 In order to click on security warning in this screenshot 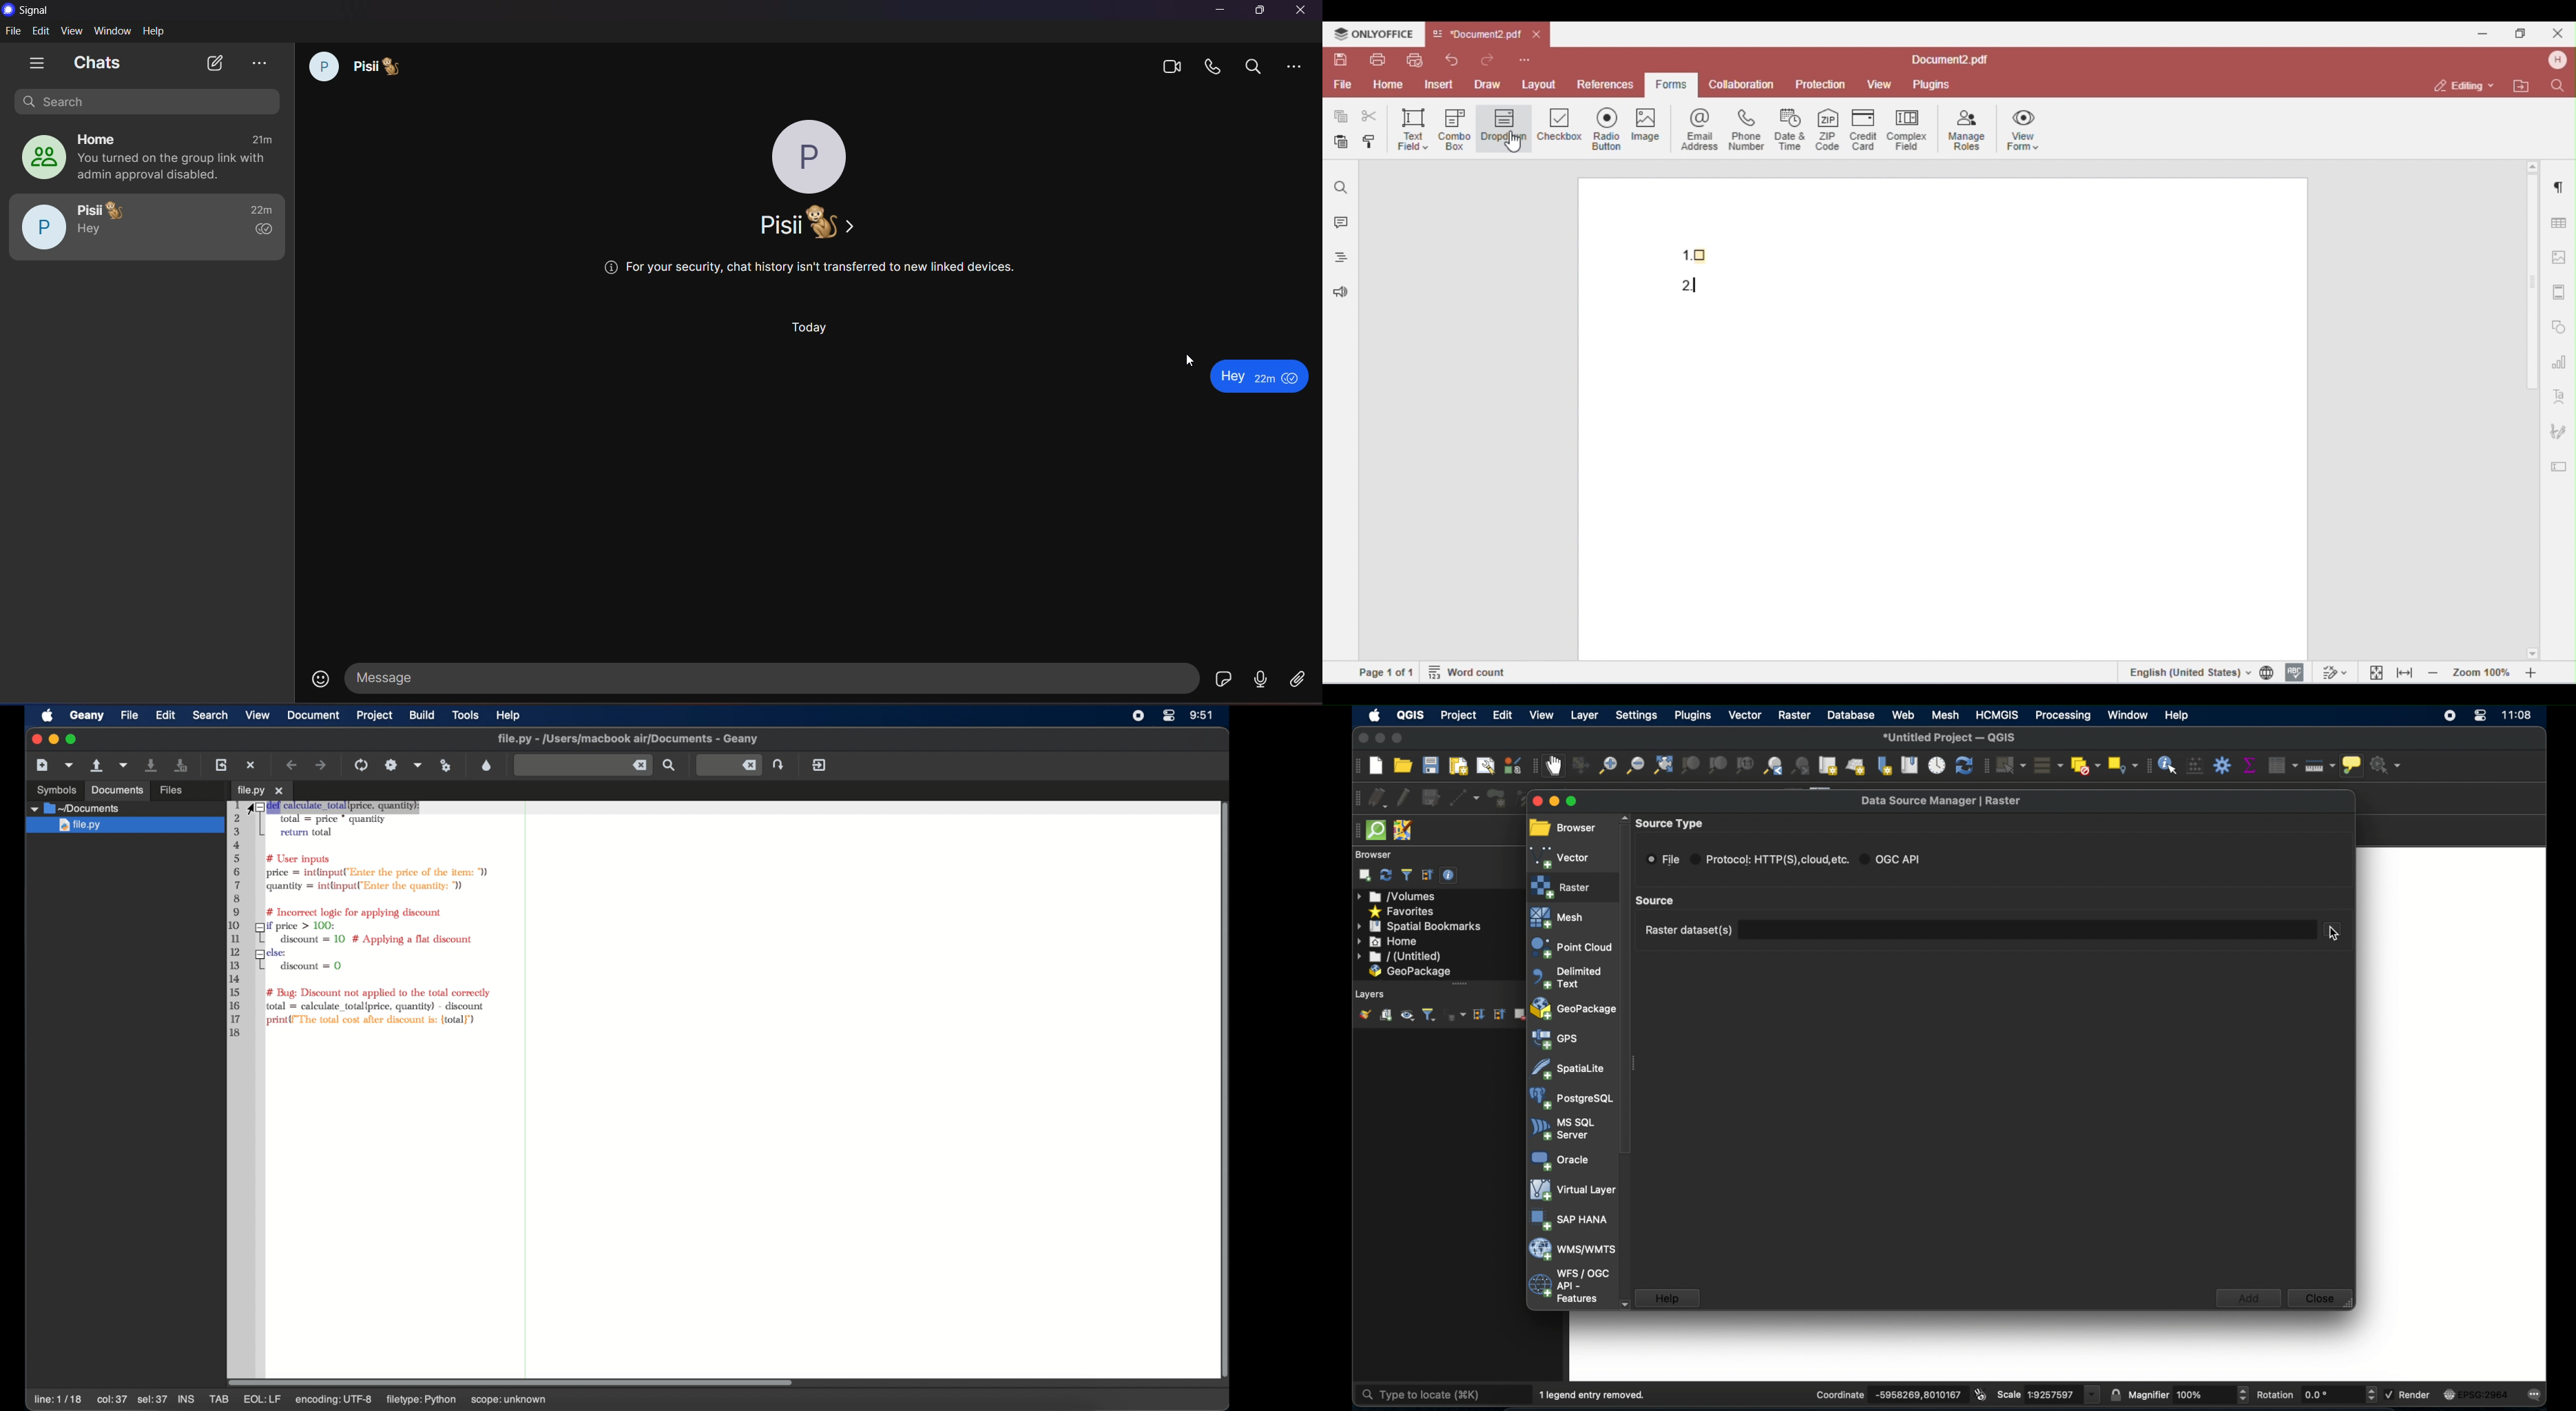, I will do `click(807, 271)`.